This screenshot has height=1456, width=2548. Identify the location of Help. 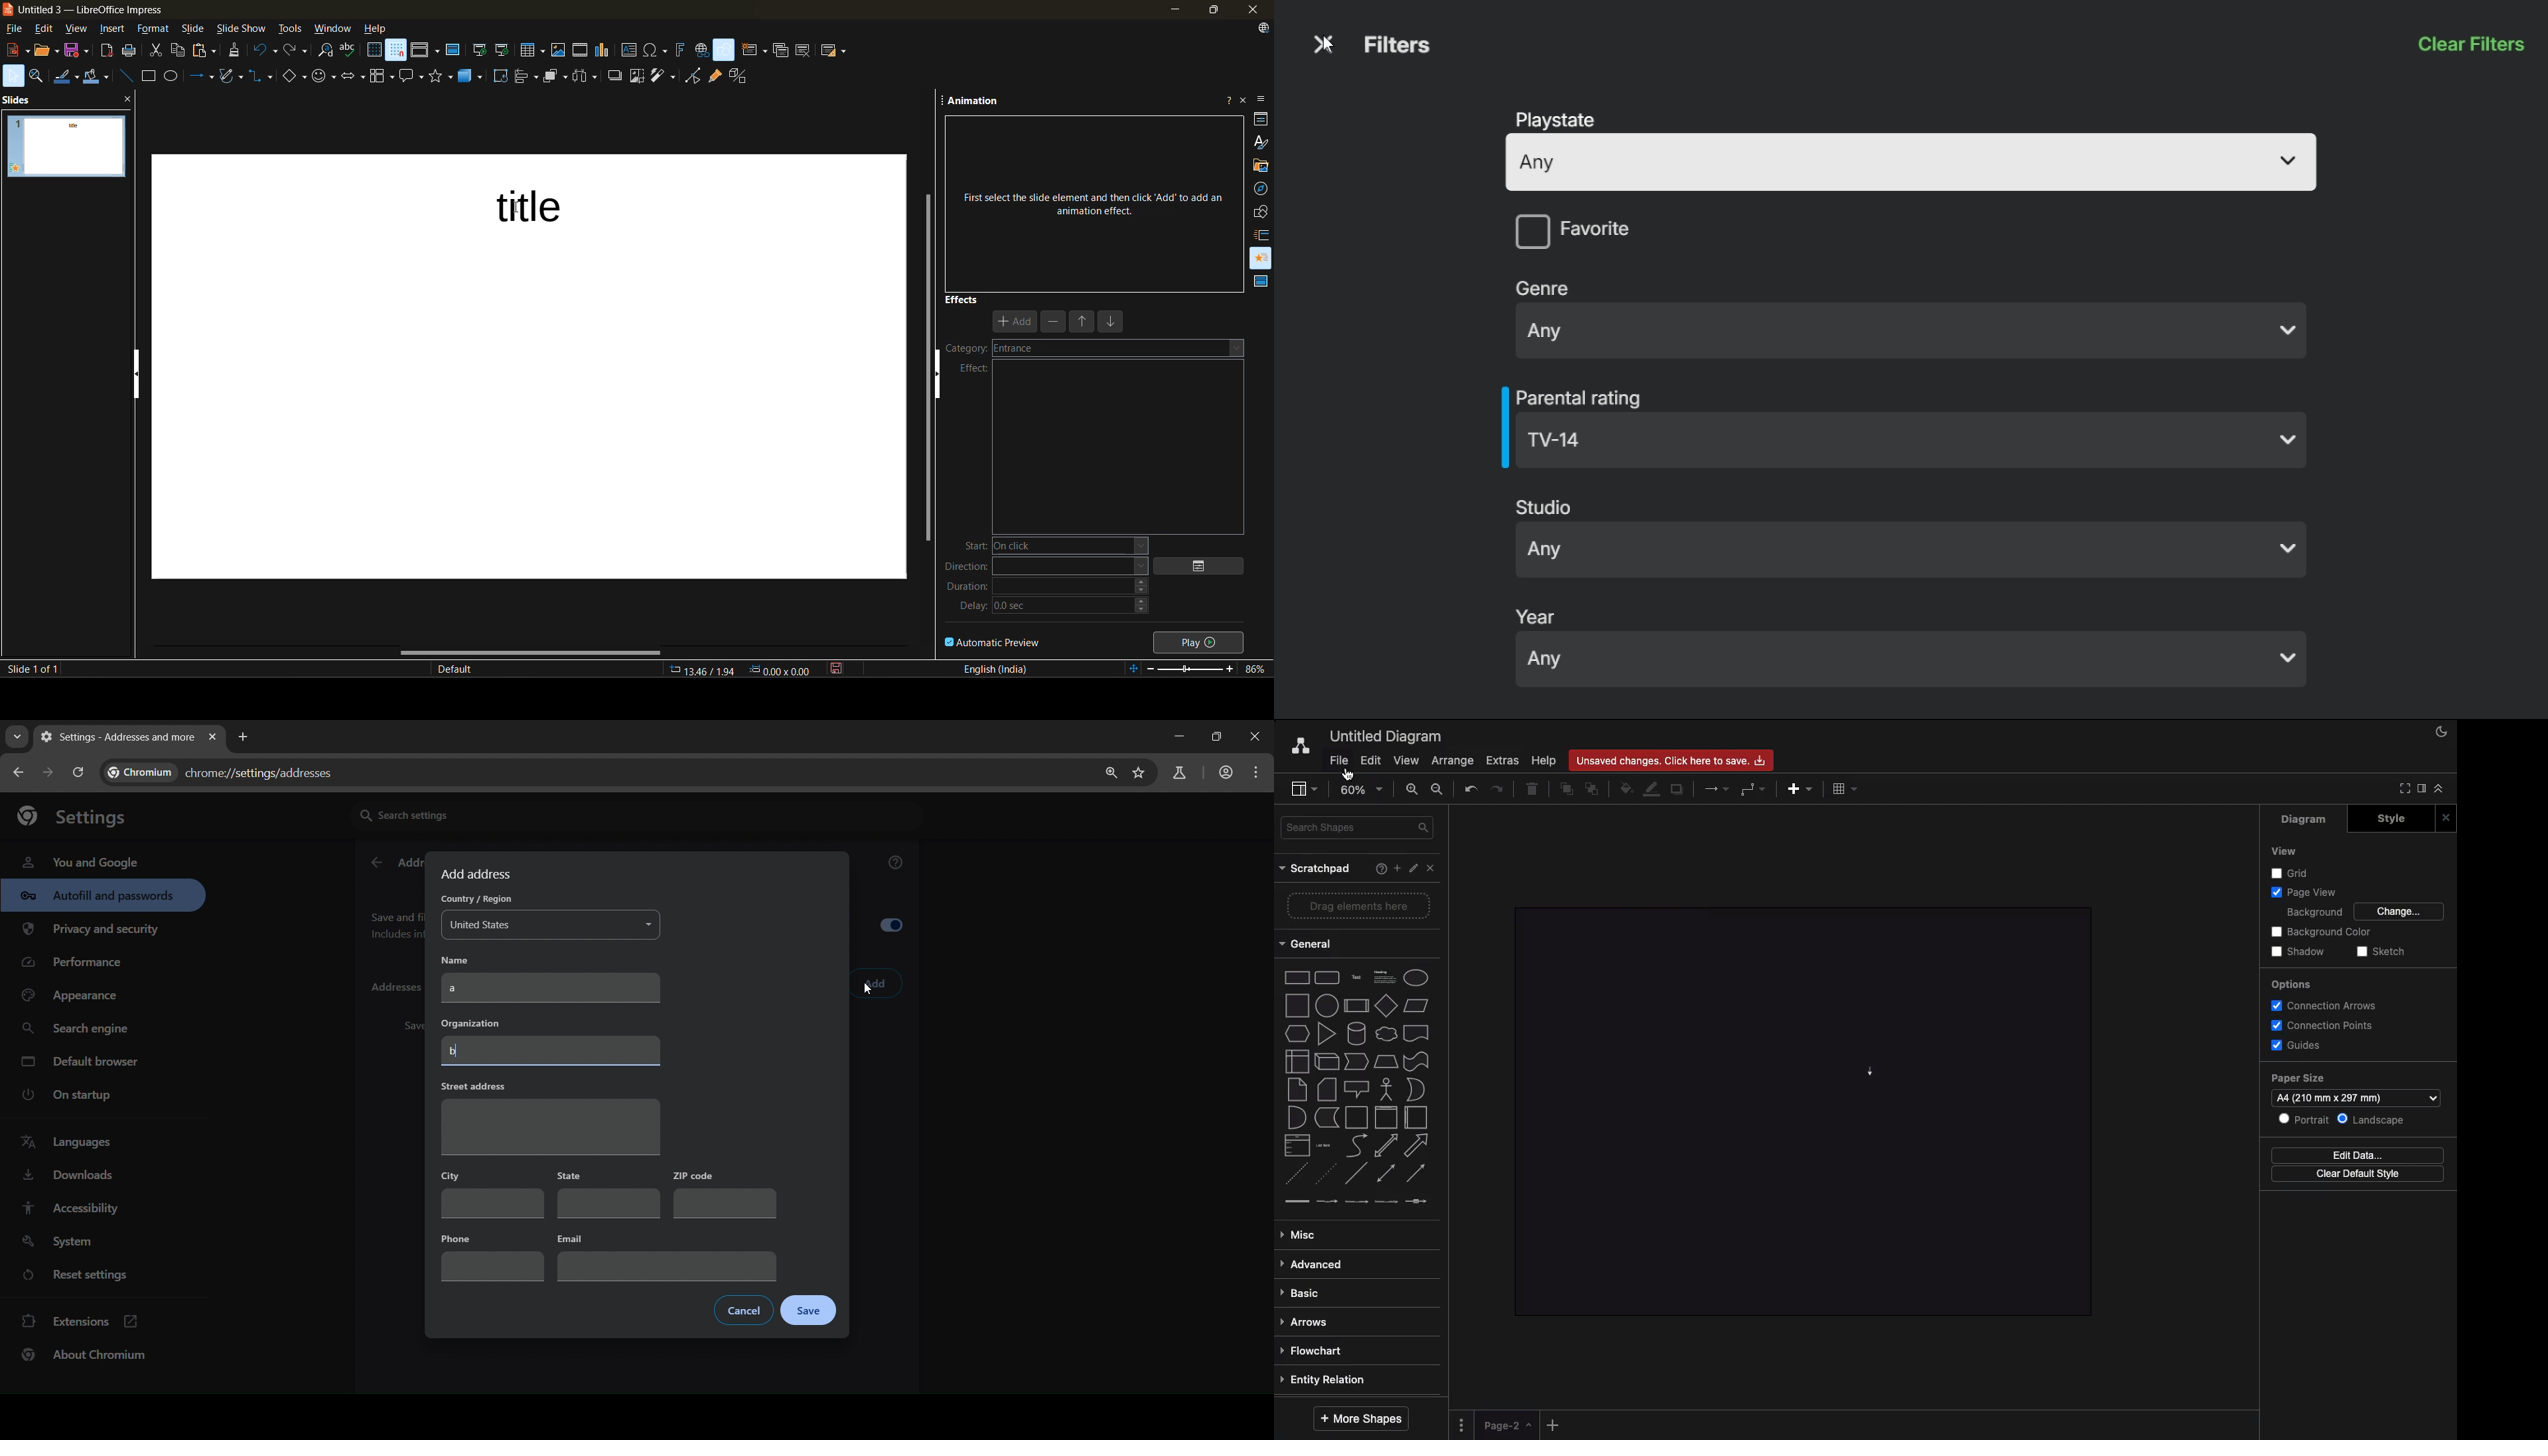
(1546, 760).